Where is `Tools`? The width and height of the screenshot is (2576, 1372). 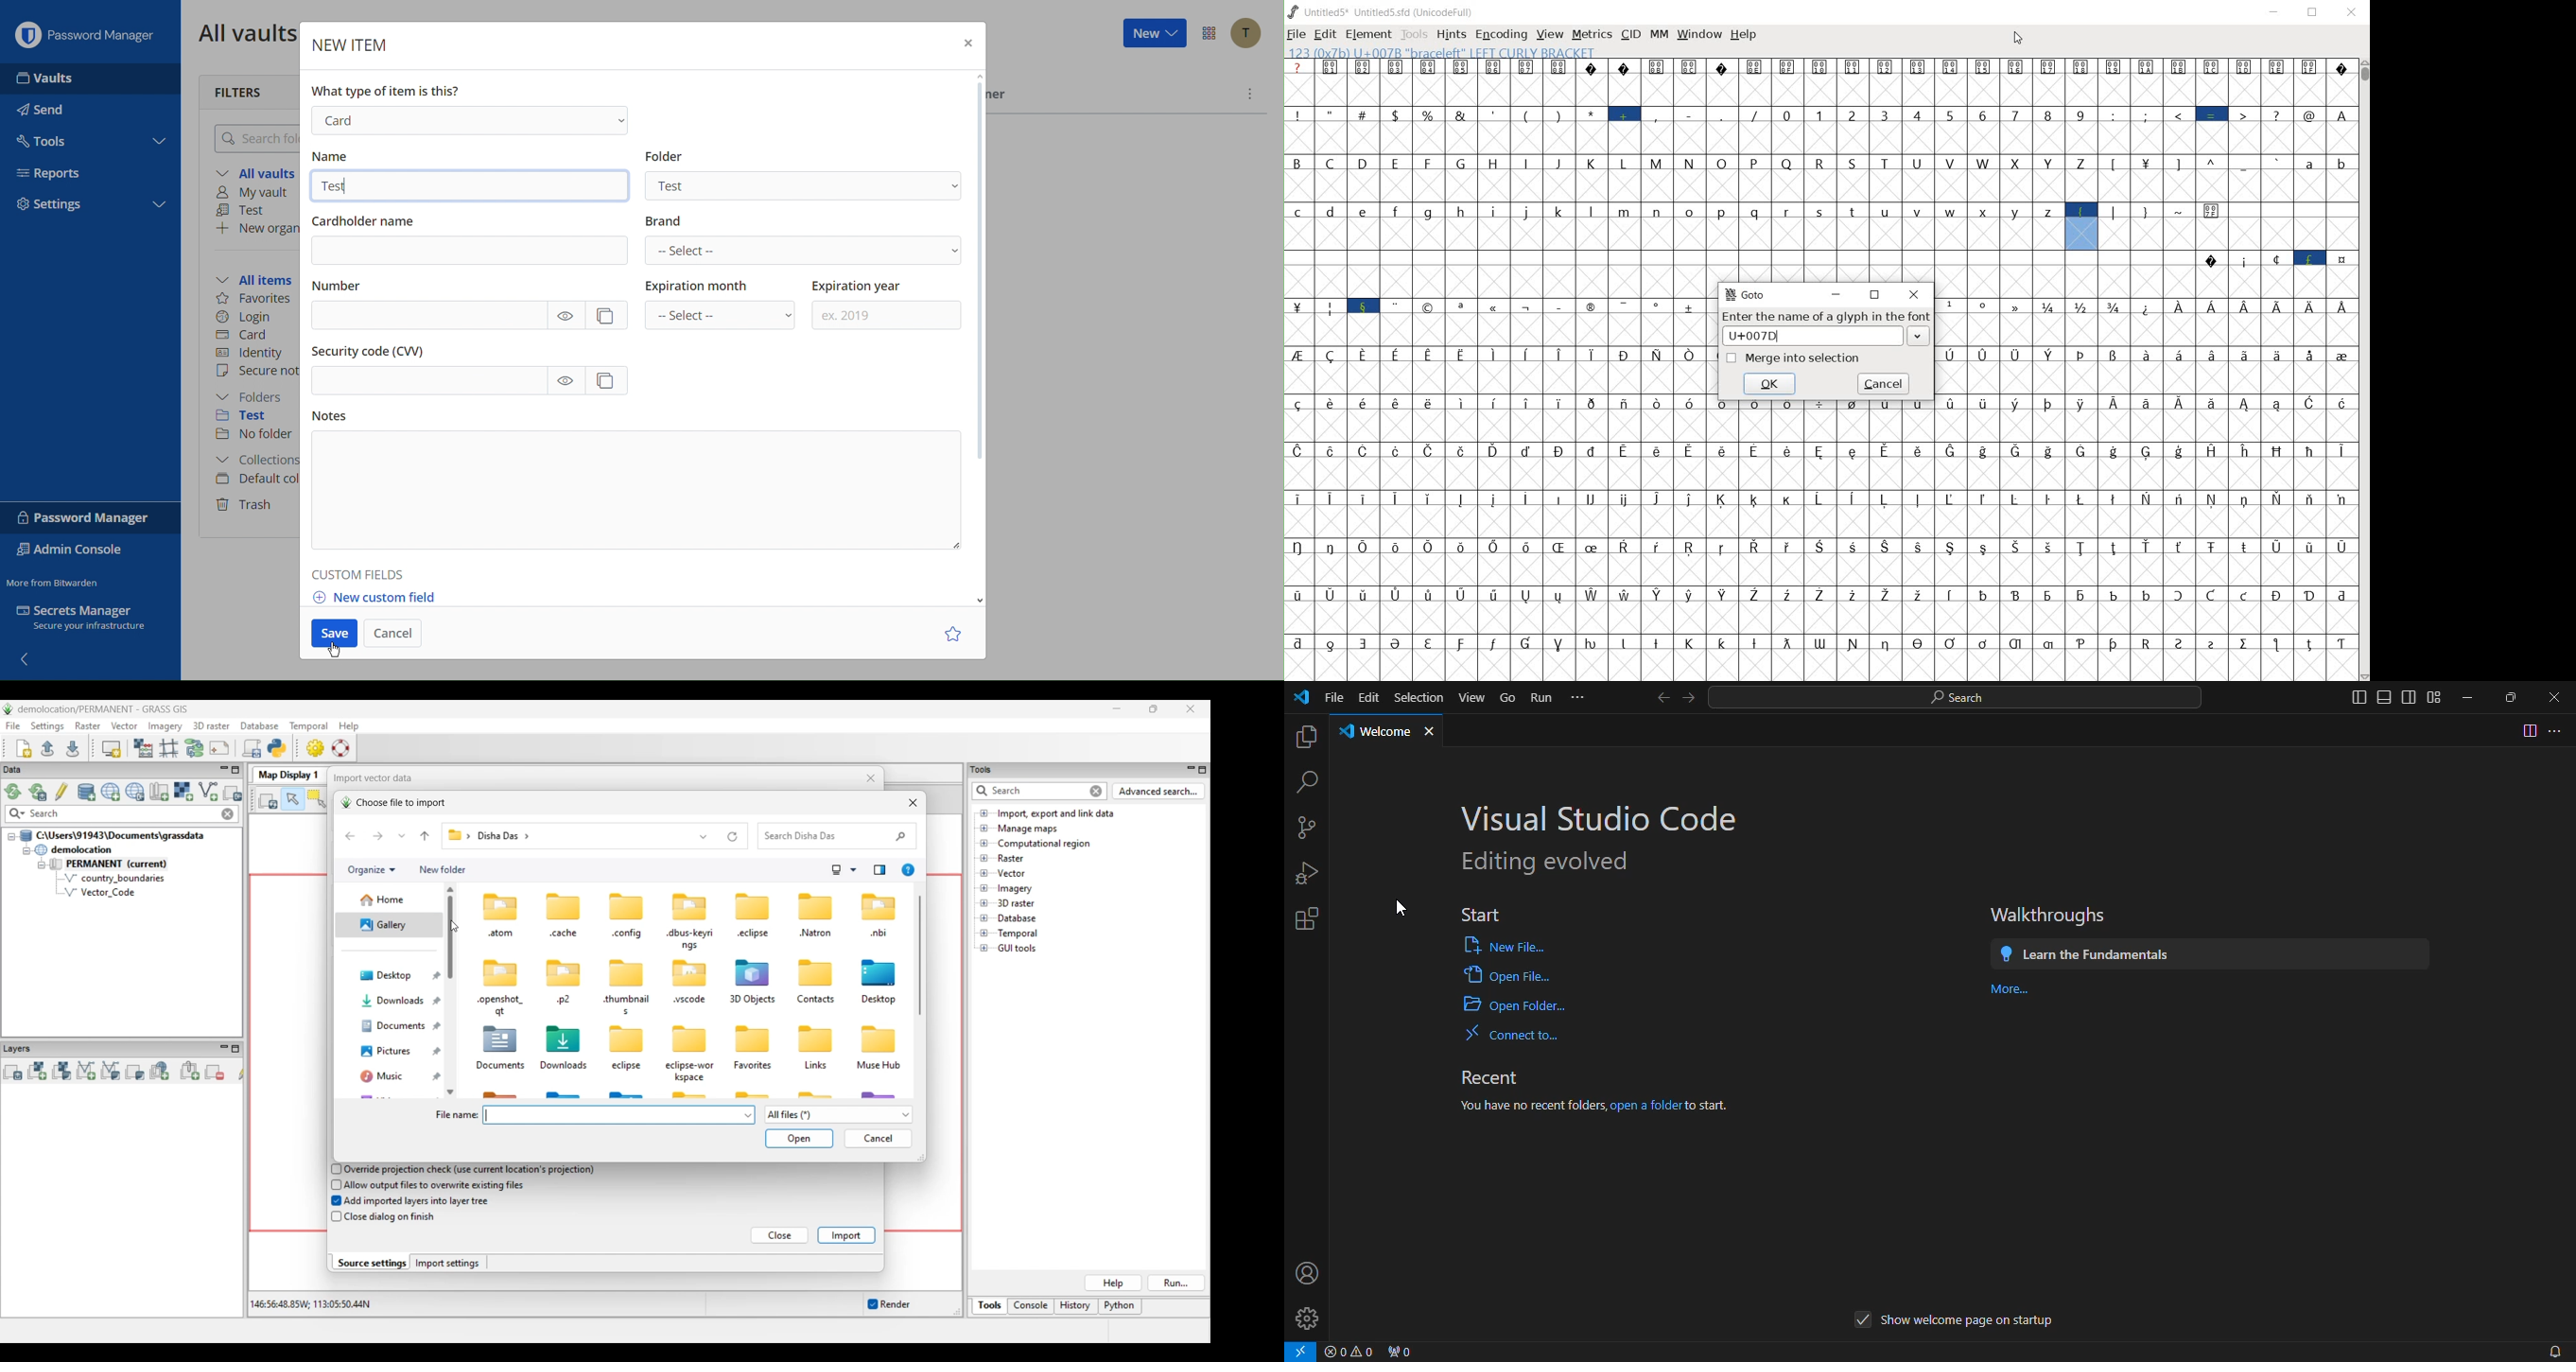
Tools is located at coordinates (50, 140).